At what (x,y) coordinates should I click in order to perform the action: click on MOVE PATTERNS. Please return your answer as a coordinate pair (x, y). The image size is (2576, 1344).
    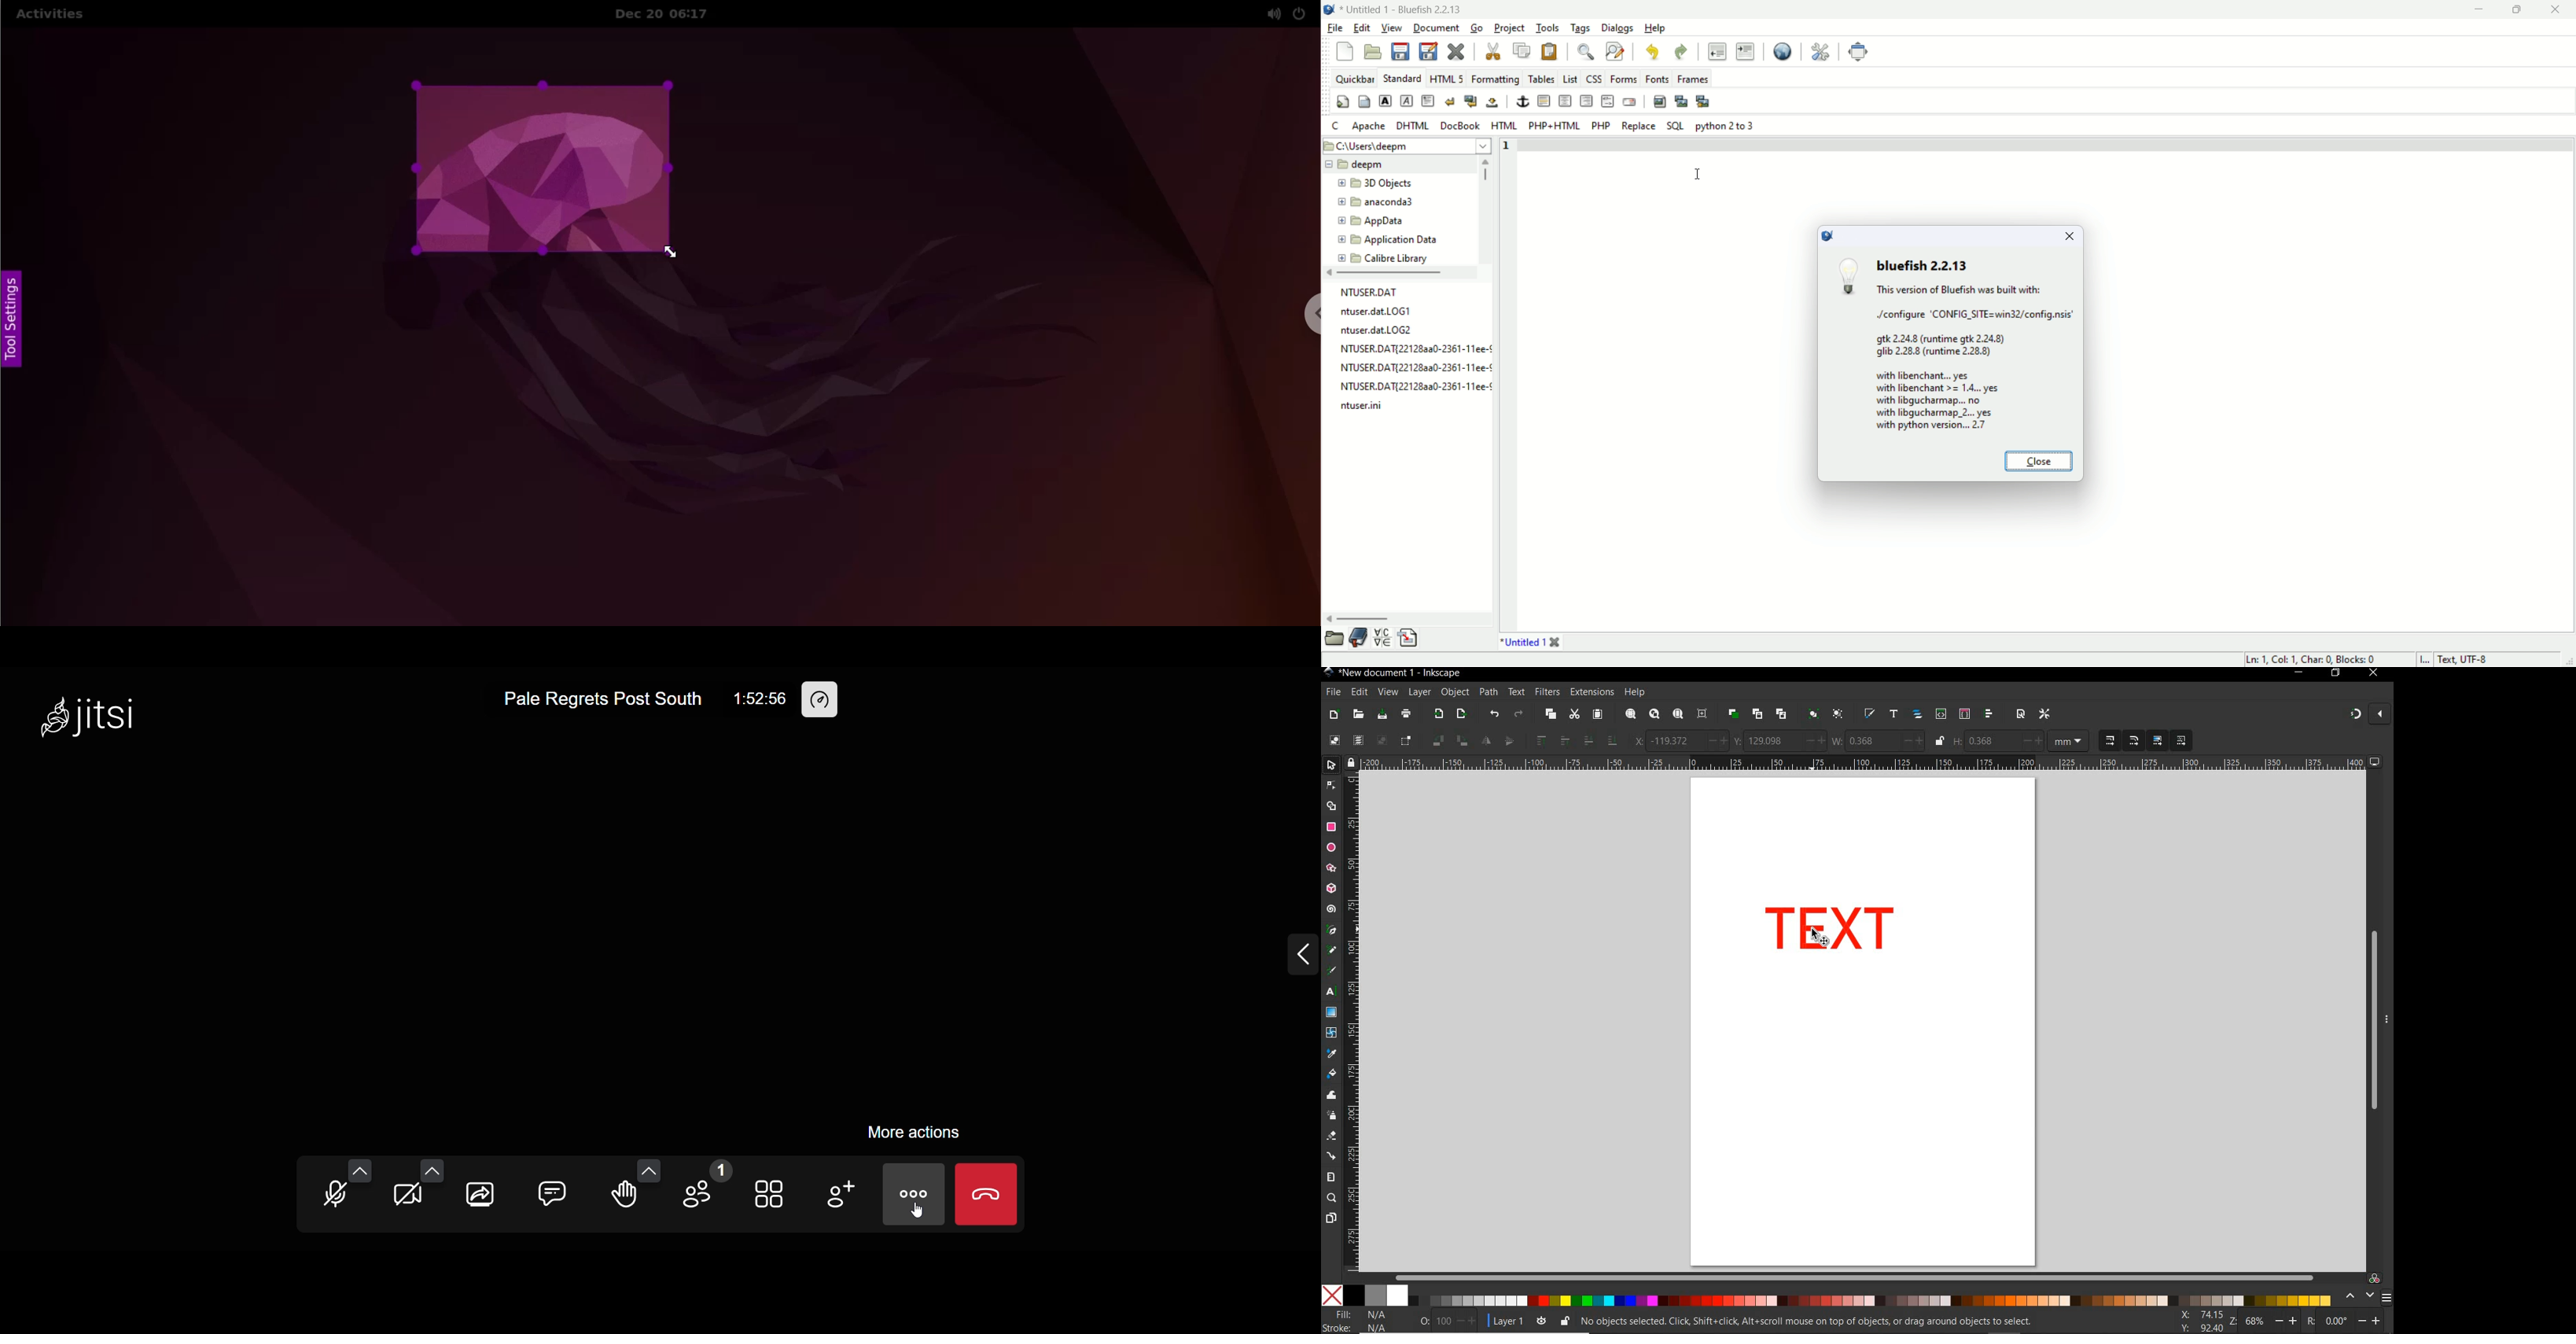
    Looking at the image, I should click on (2181, 741).